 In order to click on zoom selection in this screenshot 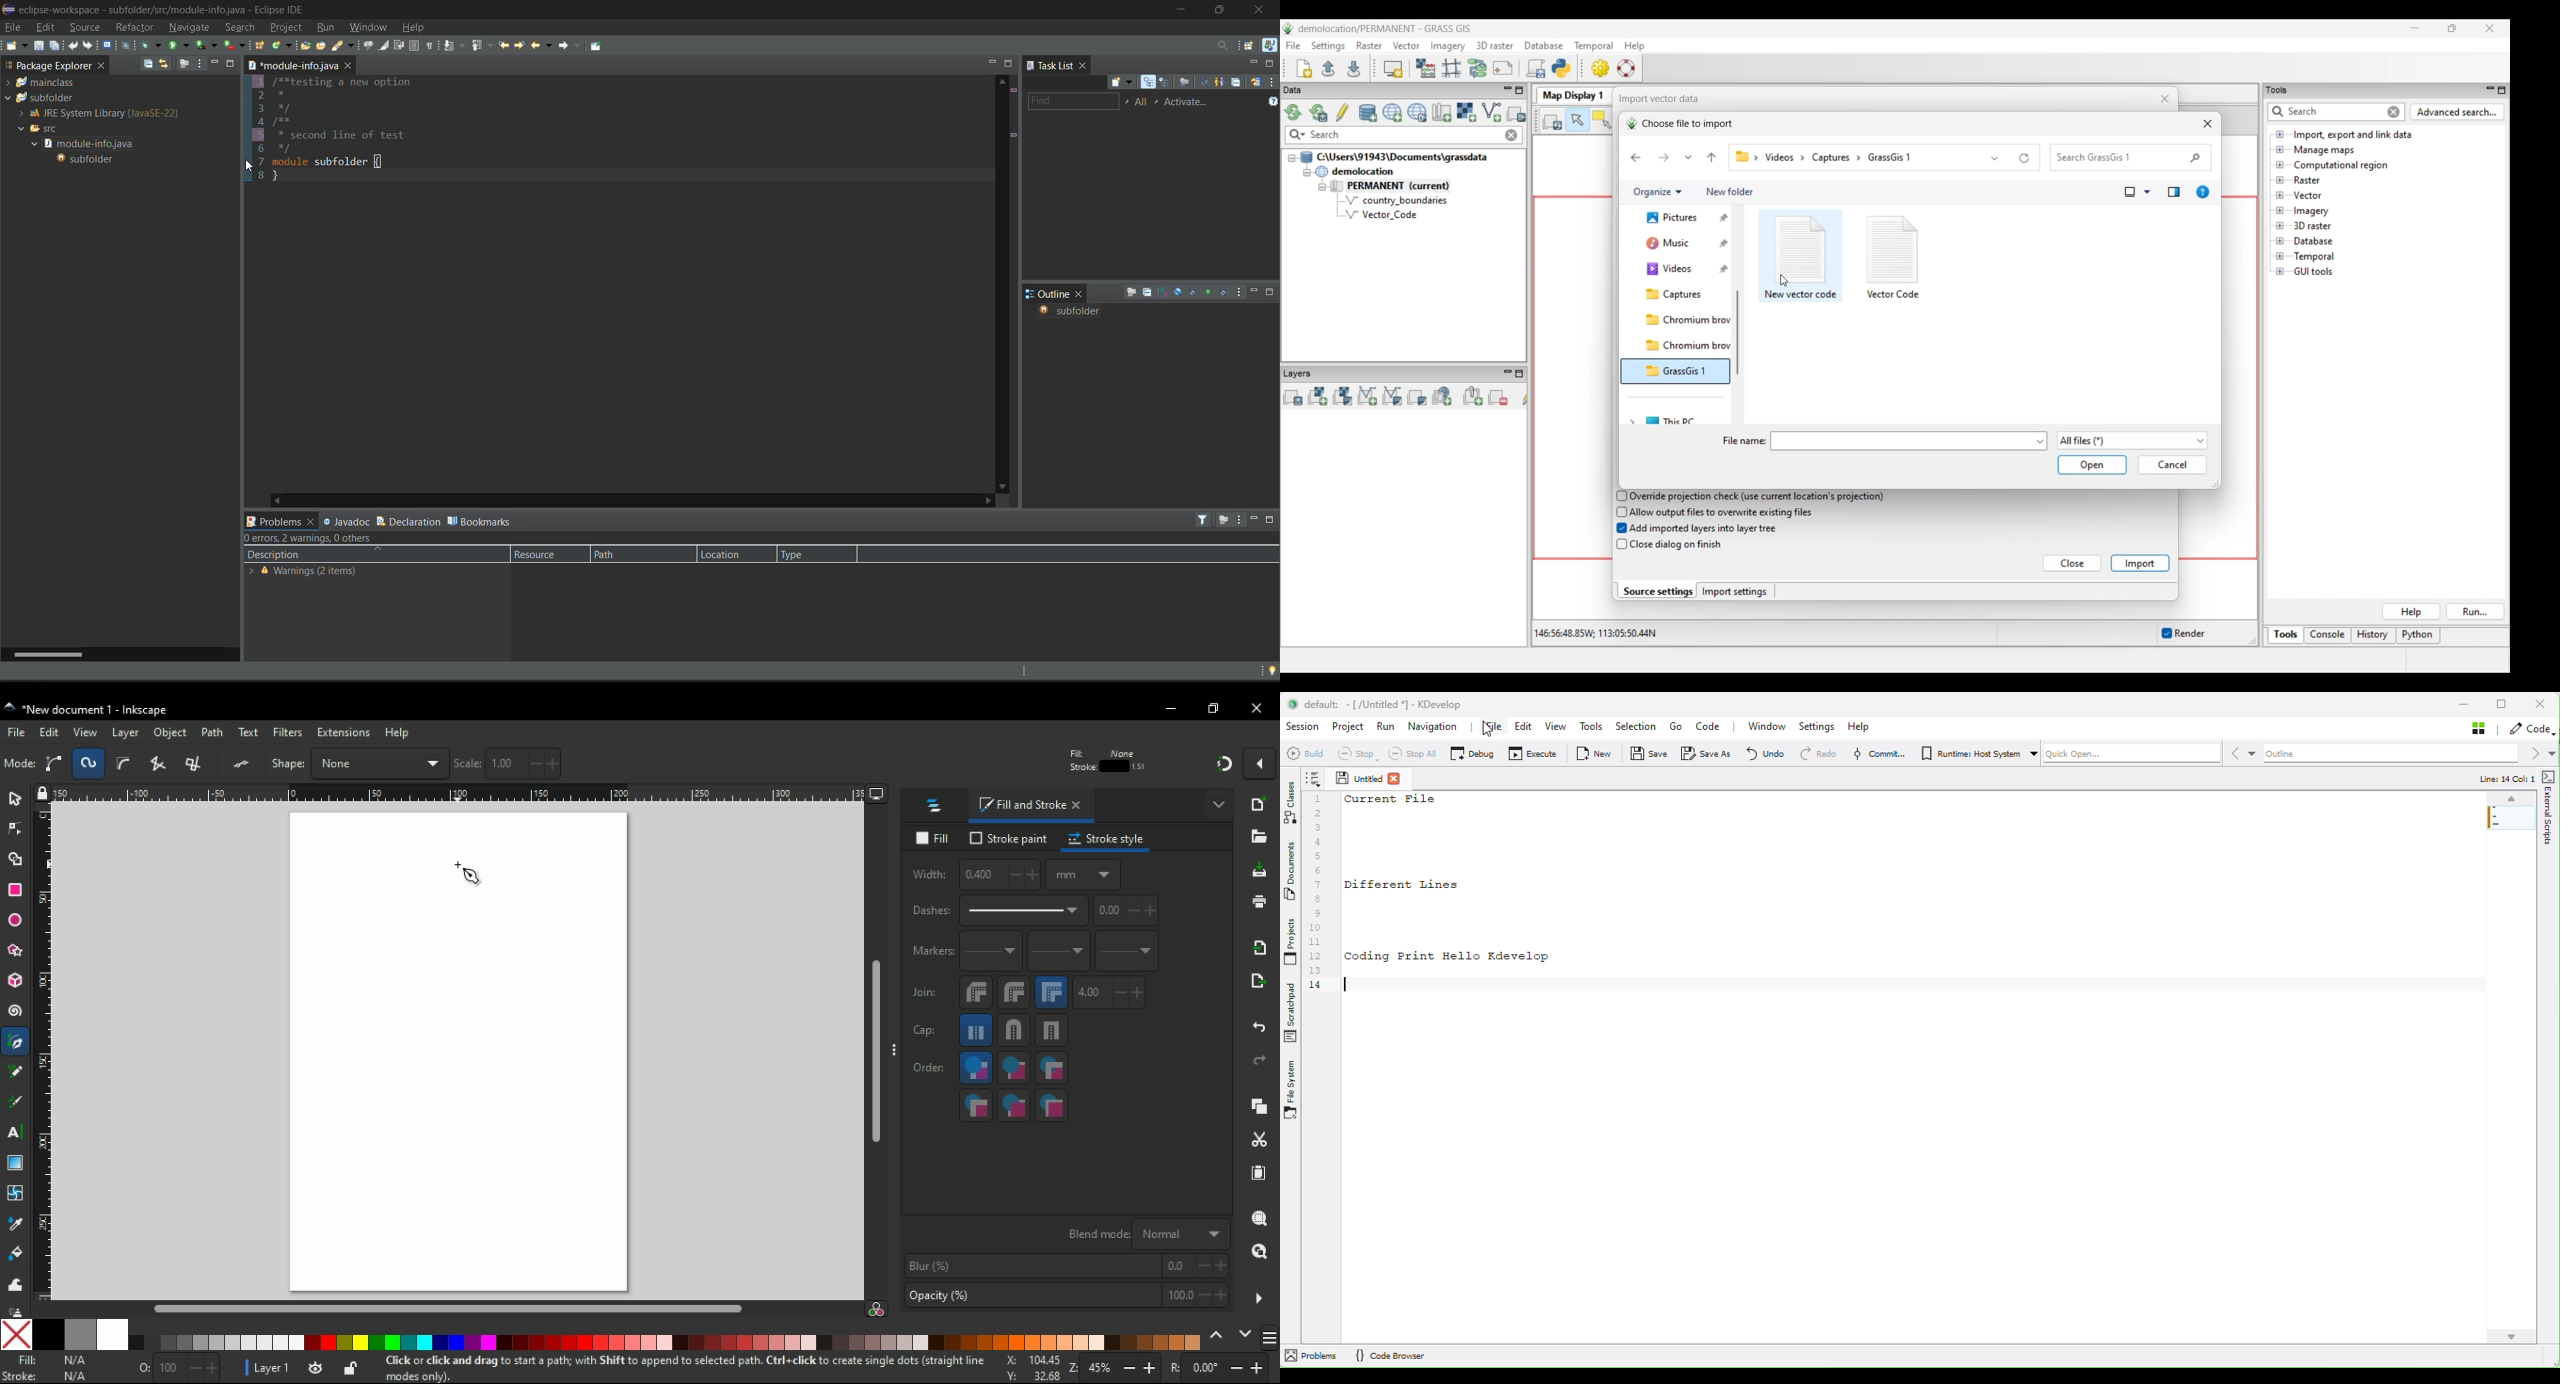, I will do `click(1261, 1219)`.